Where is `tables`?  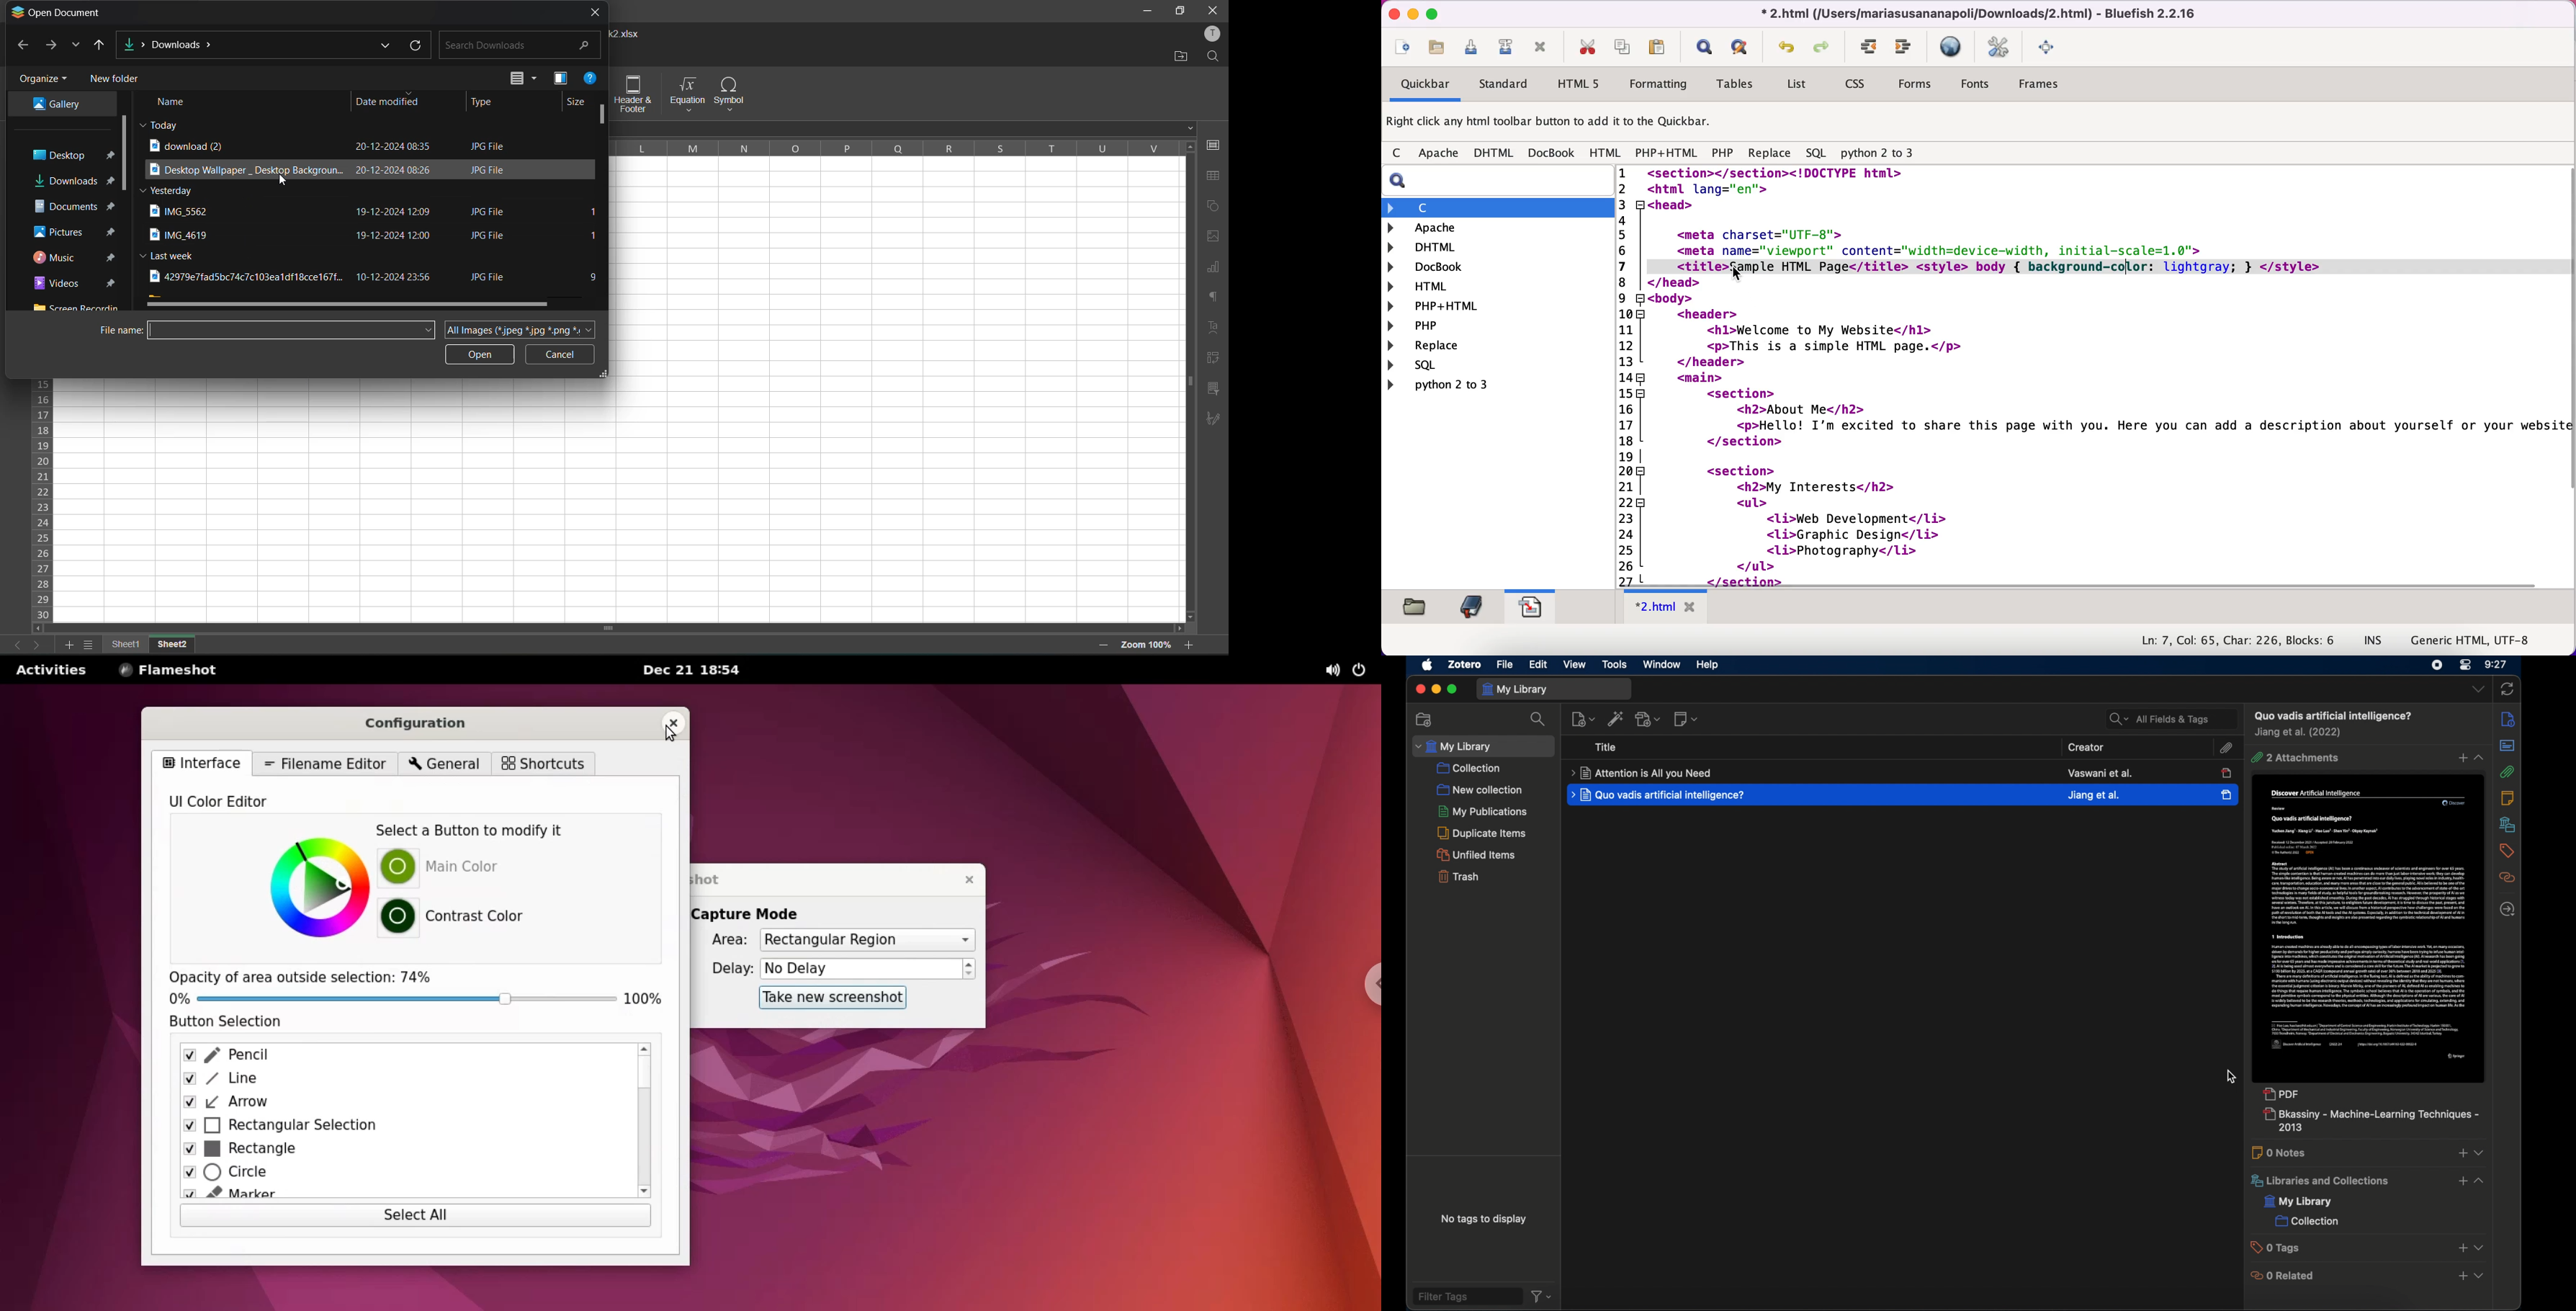
tables is located at coordinates (1739, 85).